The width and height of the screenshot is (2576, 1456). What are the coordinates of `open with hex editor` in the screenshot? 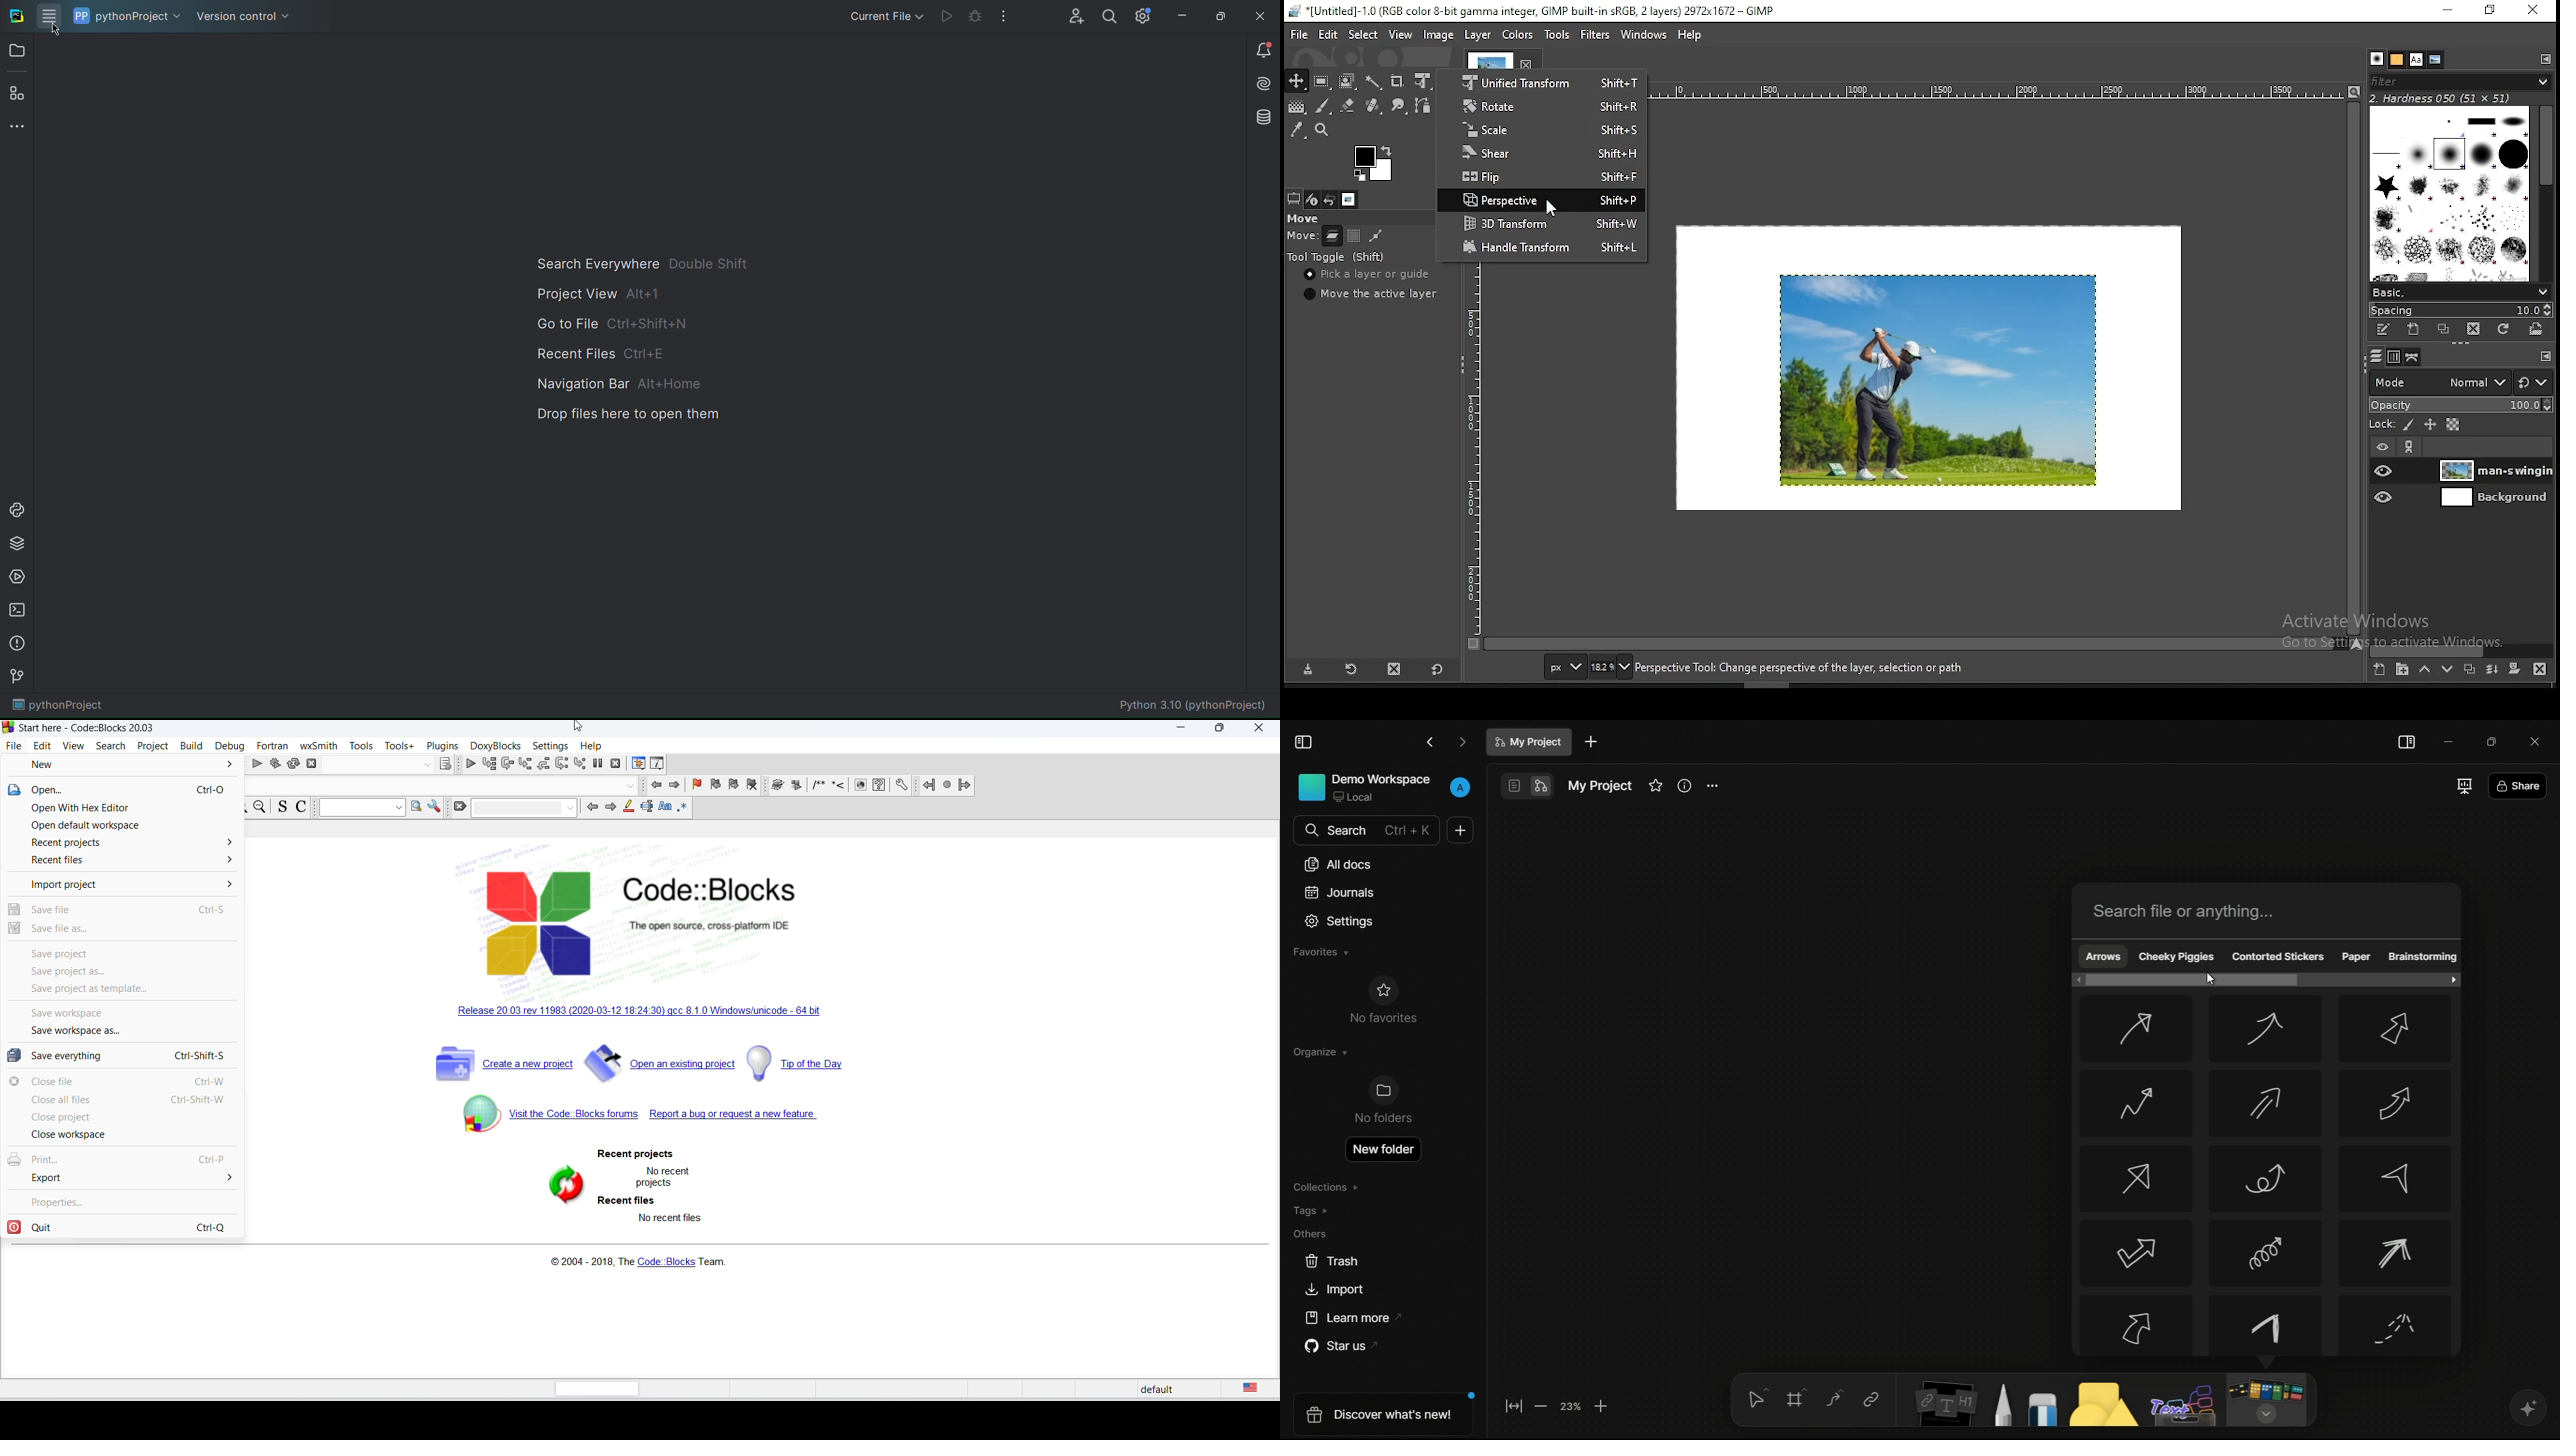 It's located at (122, 809).